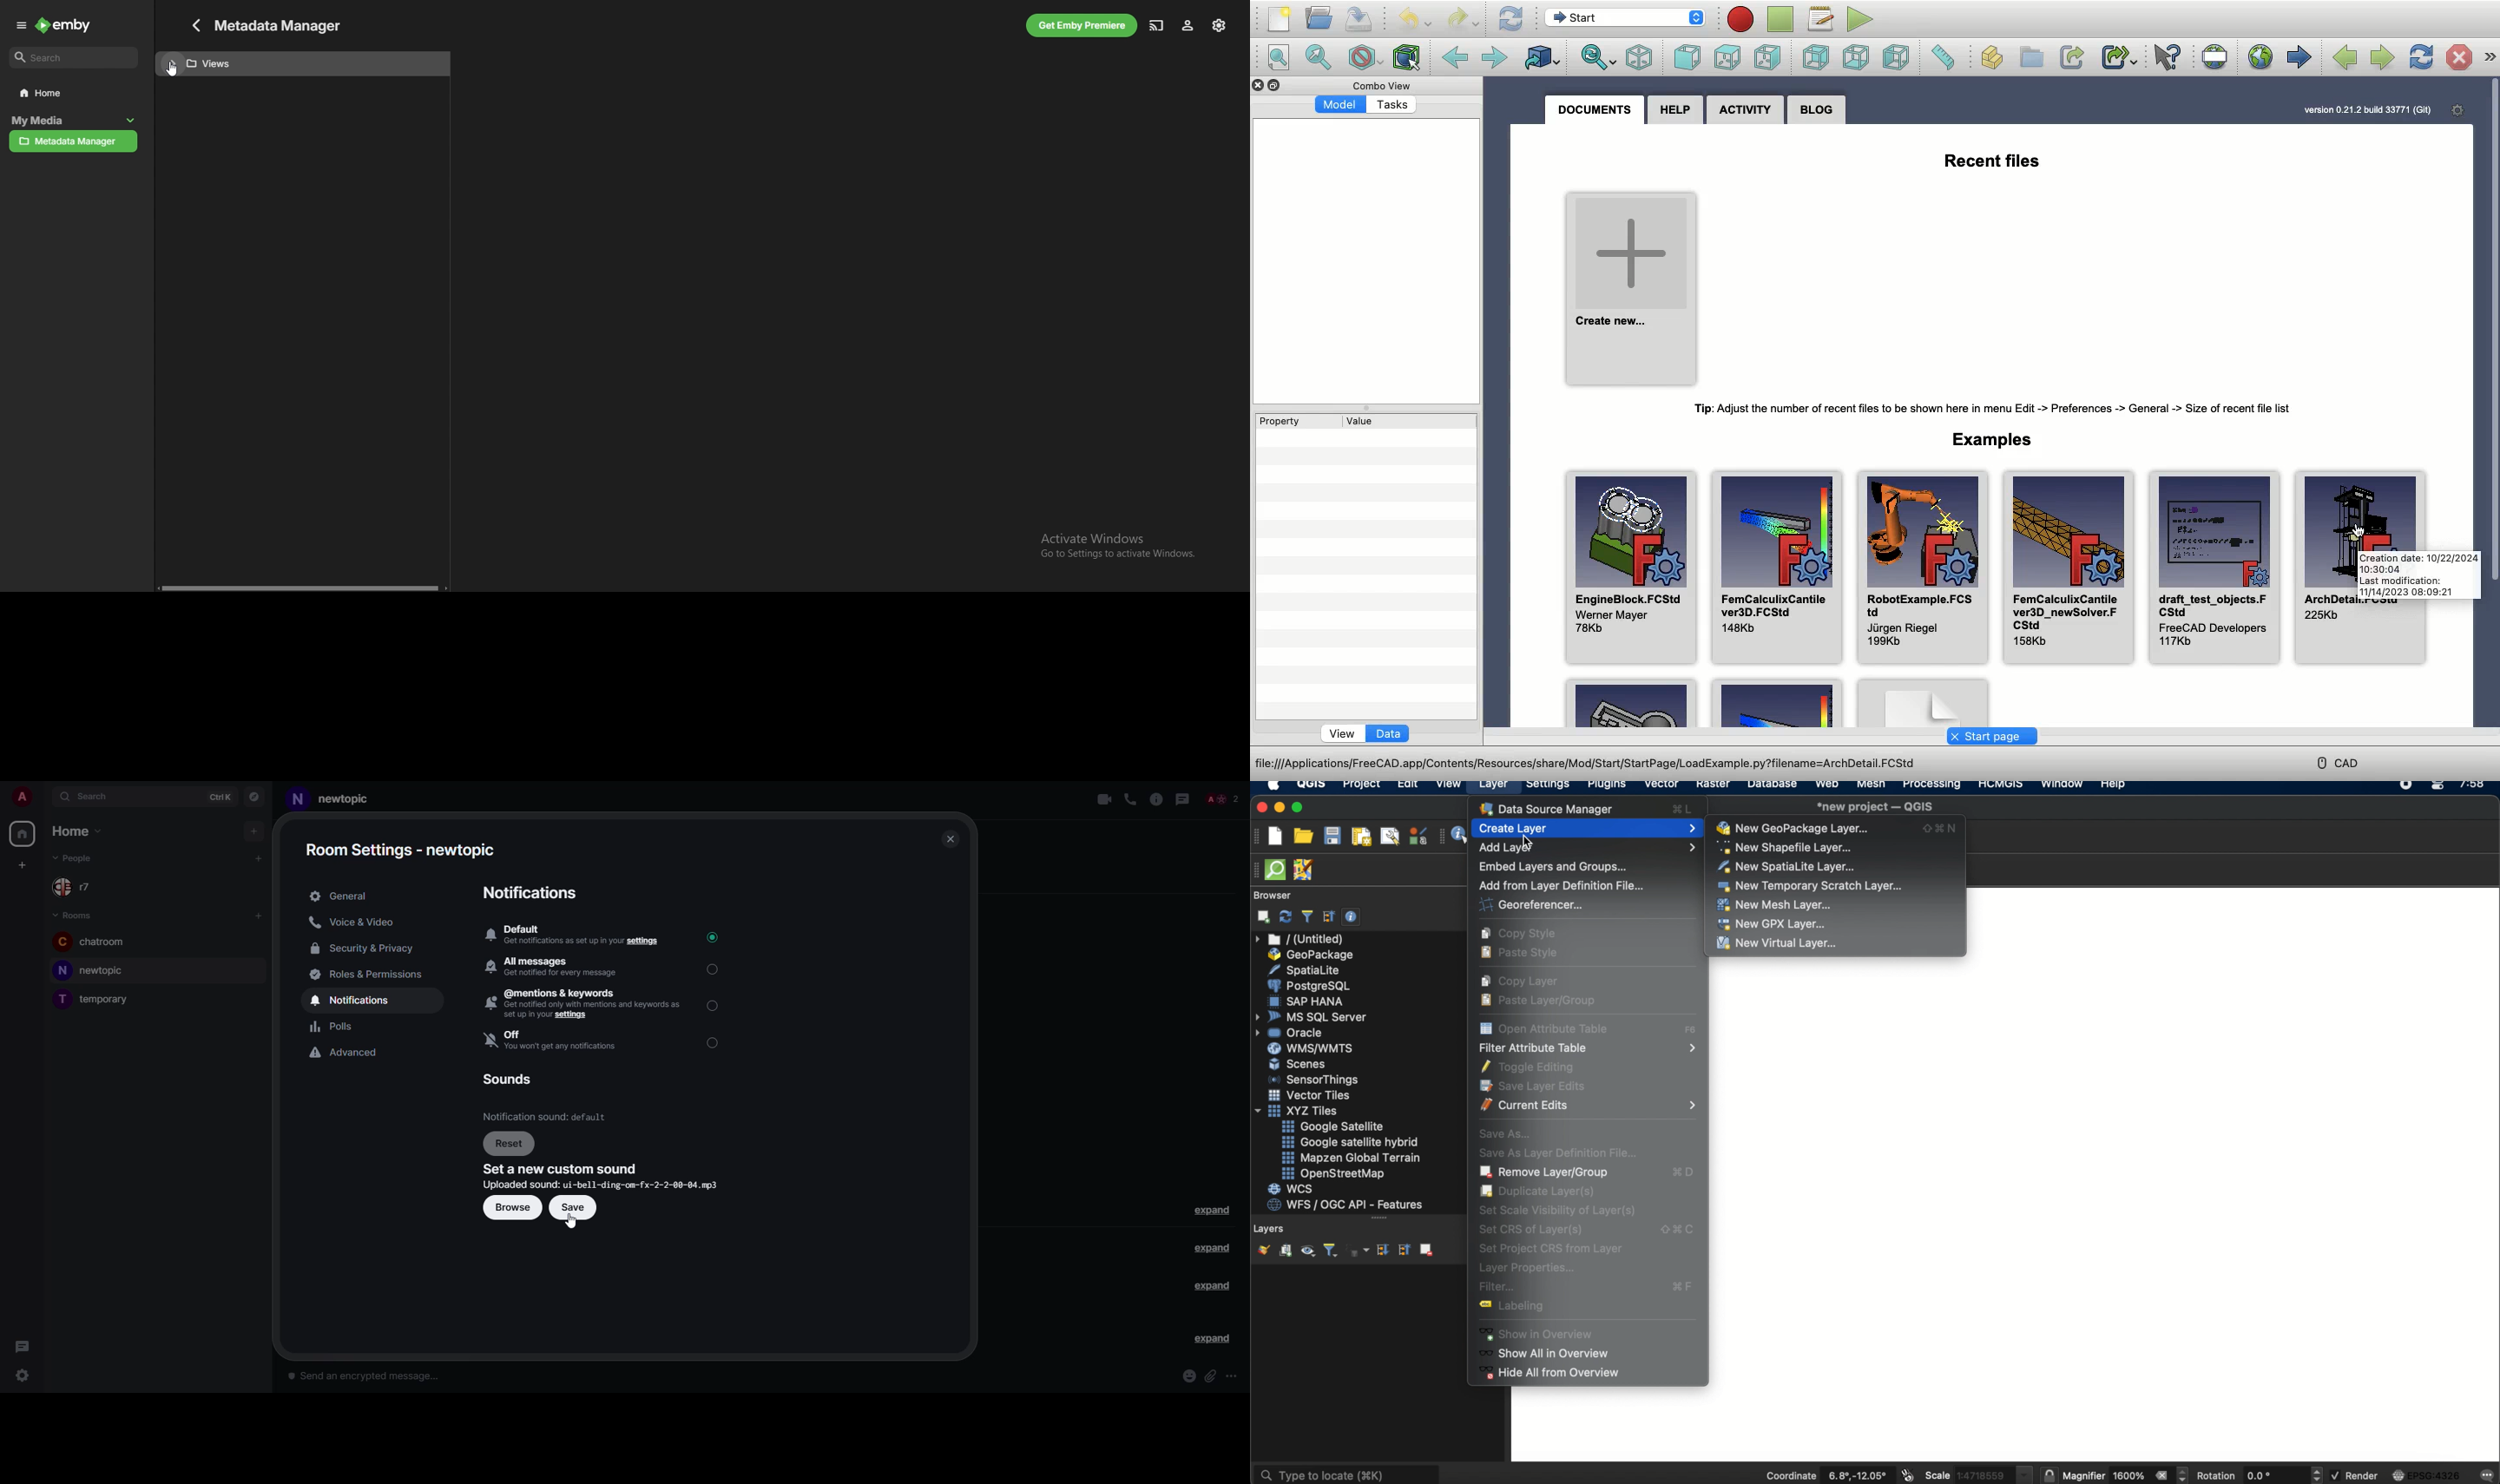  Describe the element at coordinates (561, 1169) in the screenshot. I see `set a new custom sound` at that location.